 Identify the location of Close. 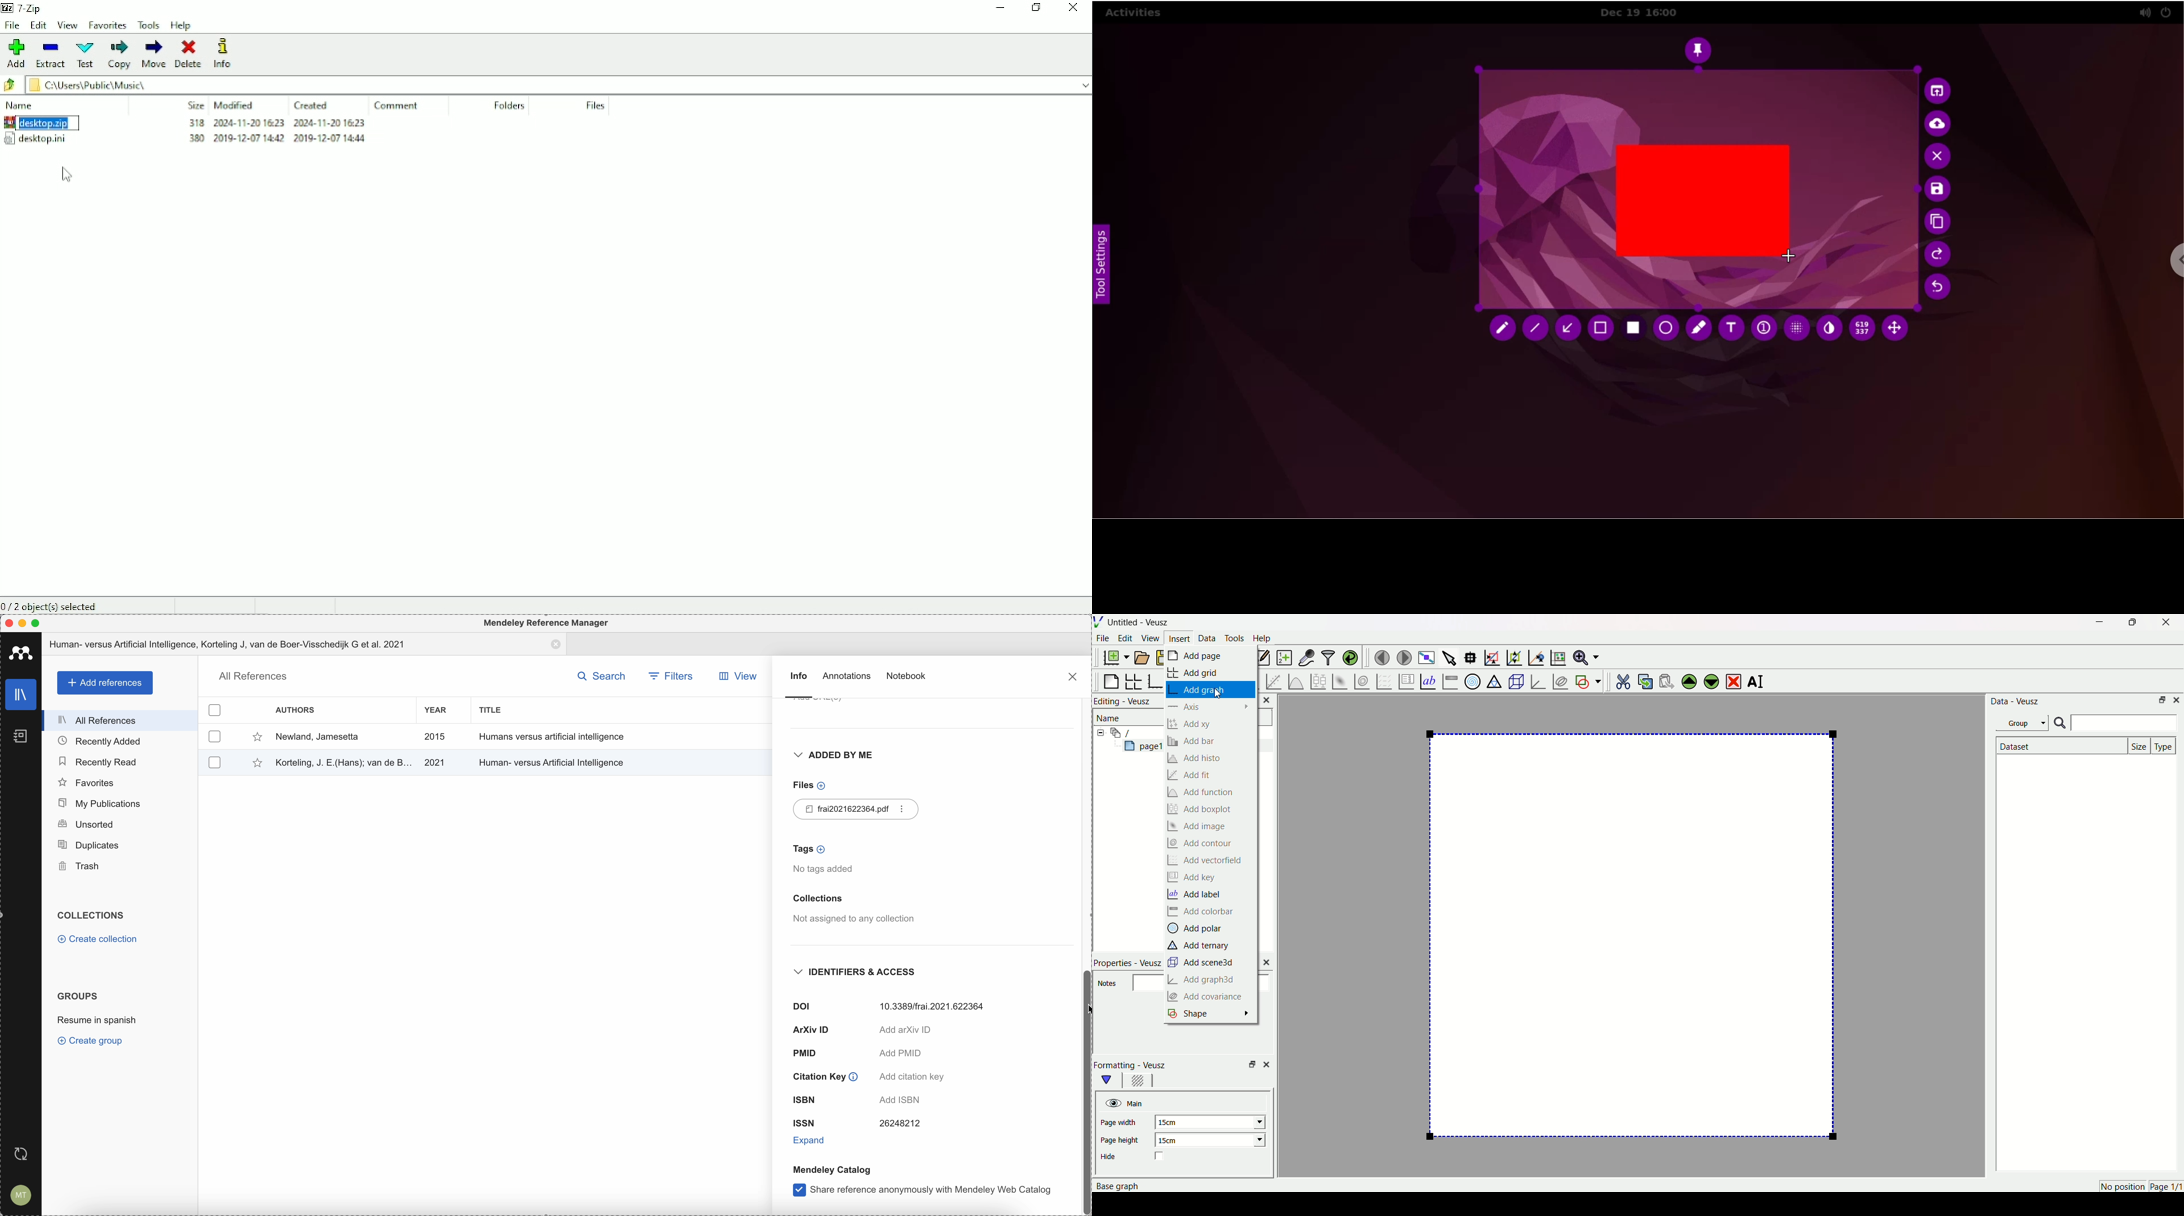
(1270, 700).